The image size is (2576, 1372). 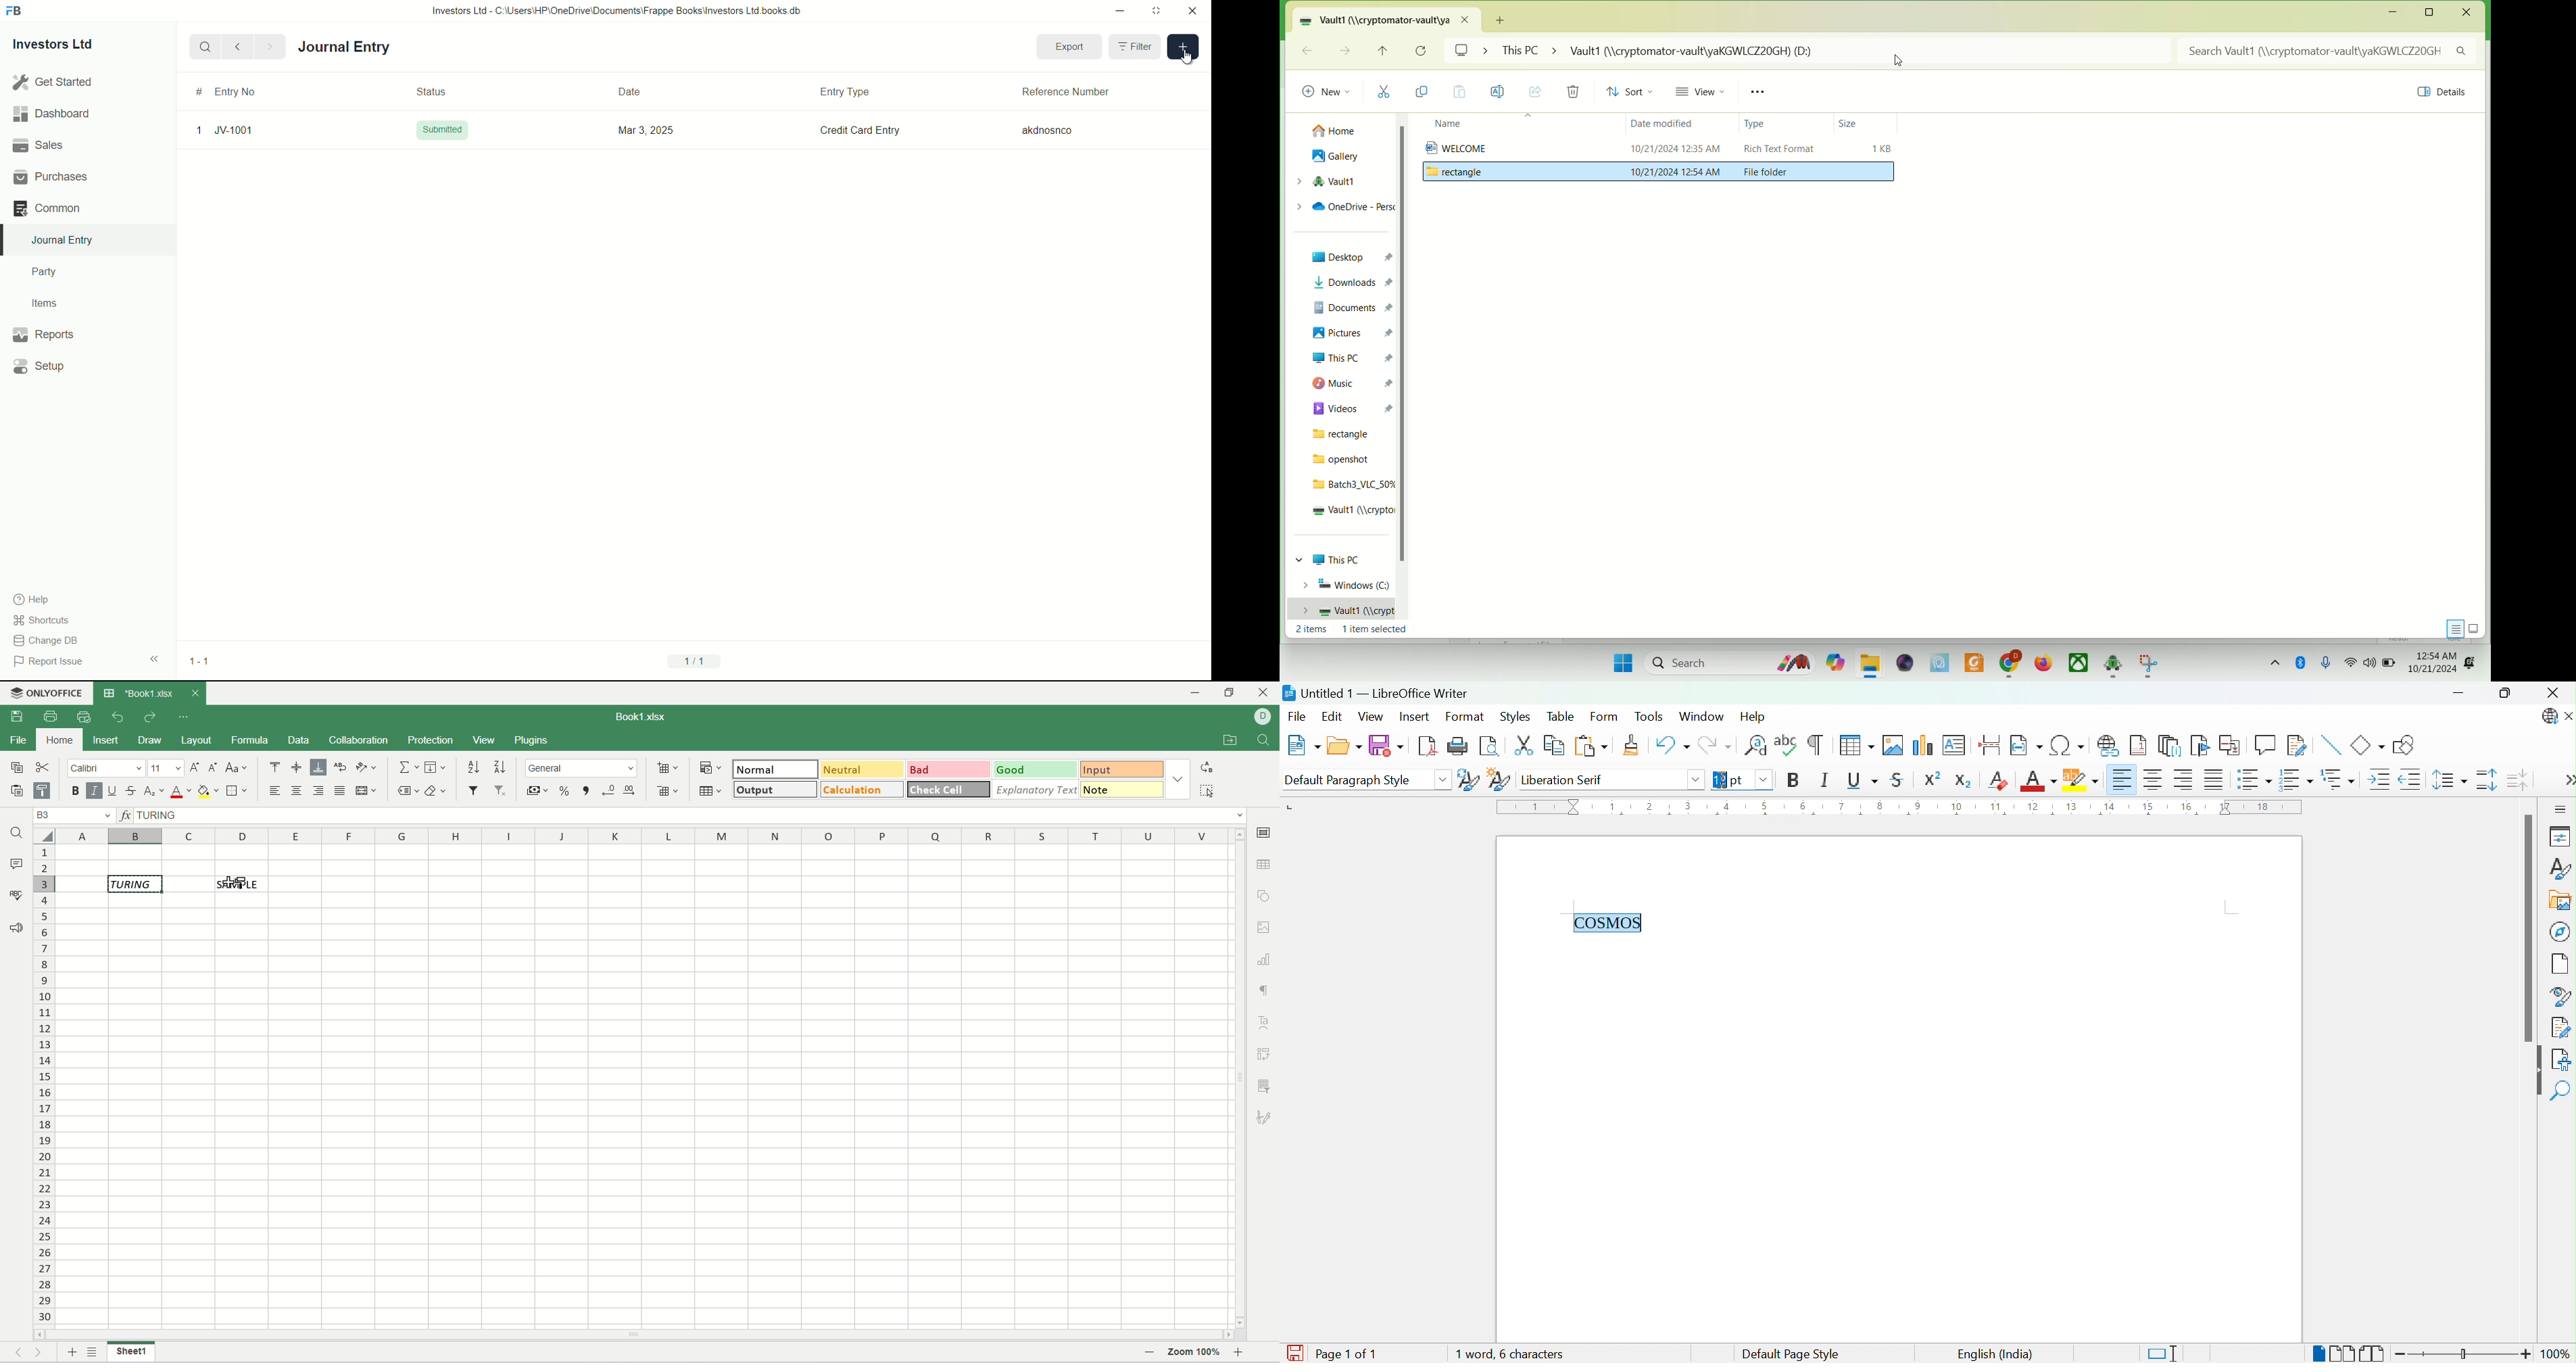 What do you see at coordinates (436, 791) in the screenshot?
I see `clear` at bounding box center [436, 791].